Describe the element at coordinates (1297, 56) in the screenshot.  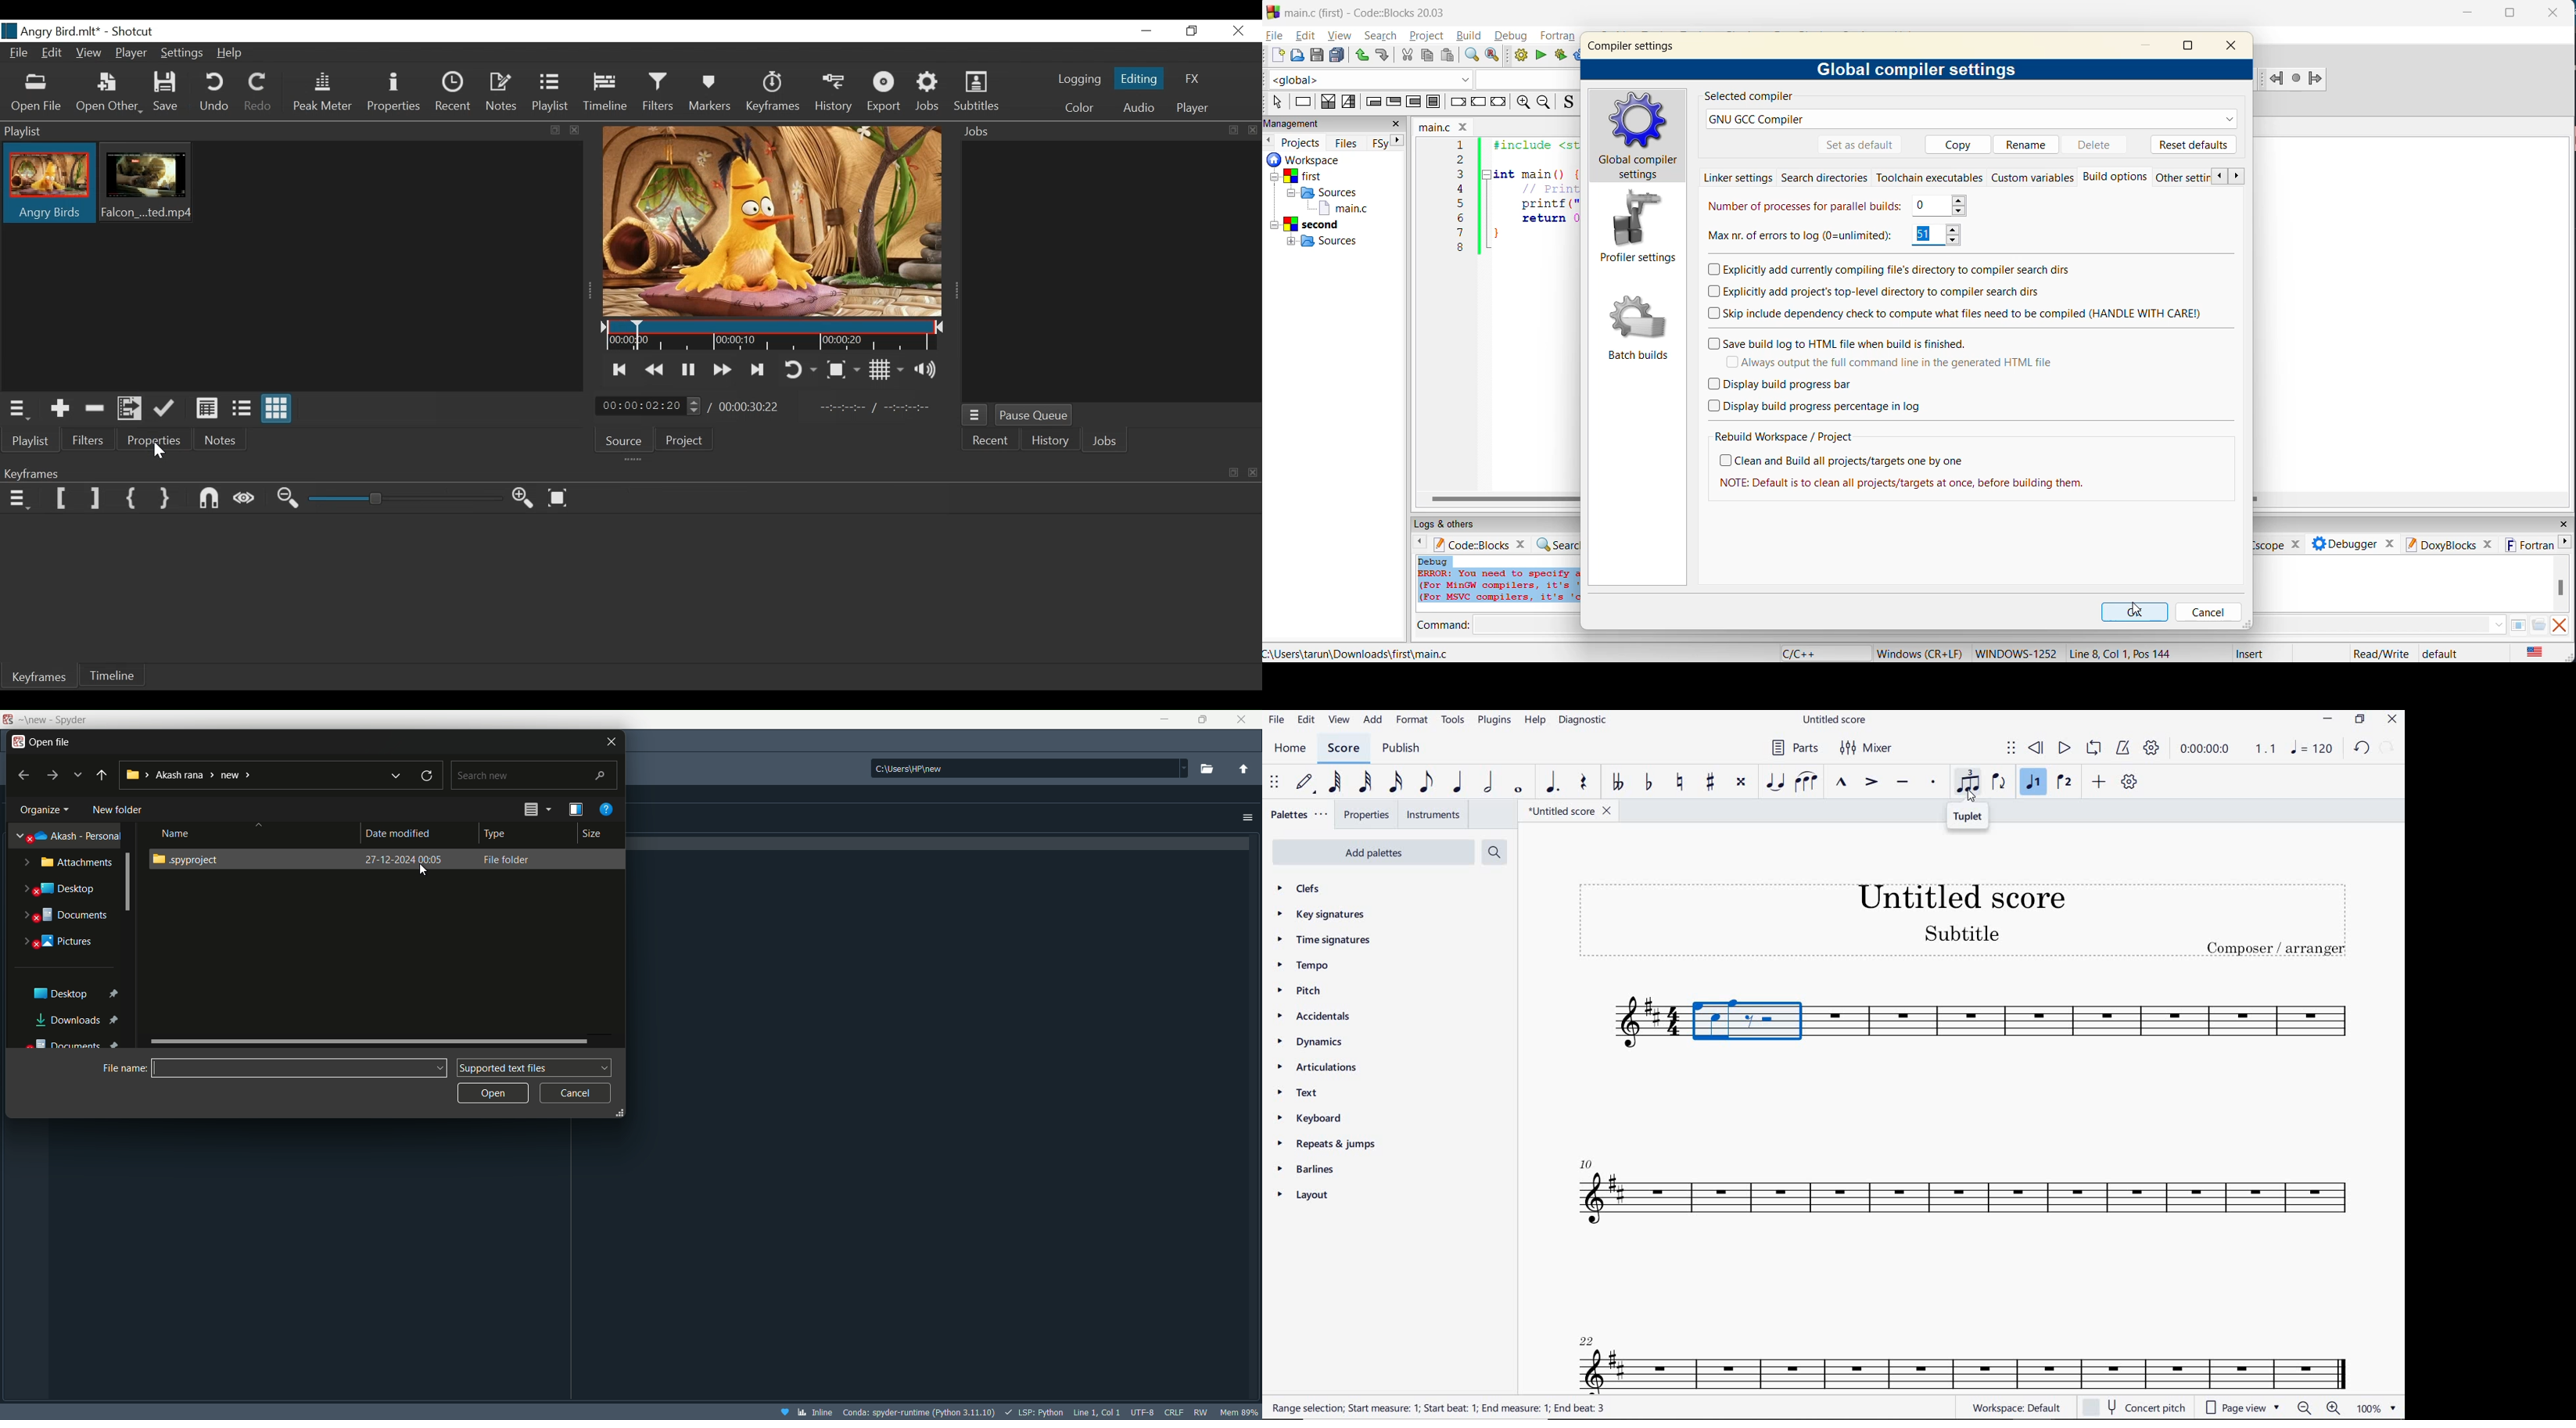
I see `open` at that location.